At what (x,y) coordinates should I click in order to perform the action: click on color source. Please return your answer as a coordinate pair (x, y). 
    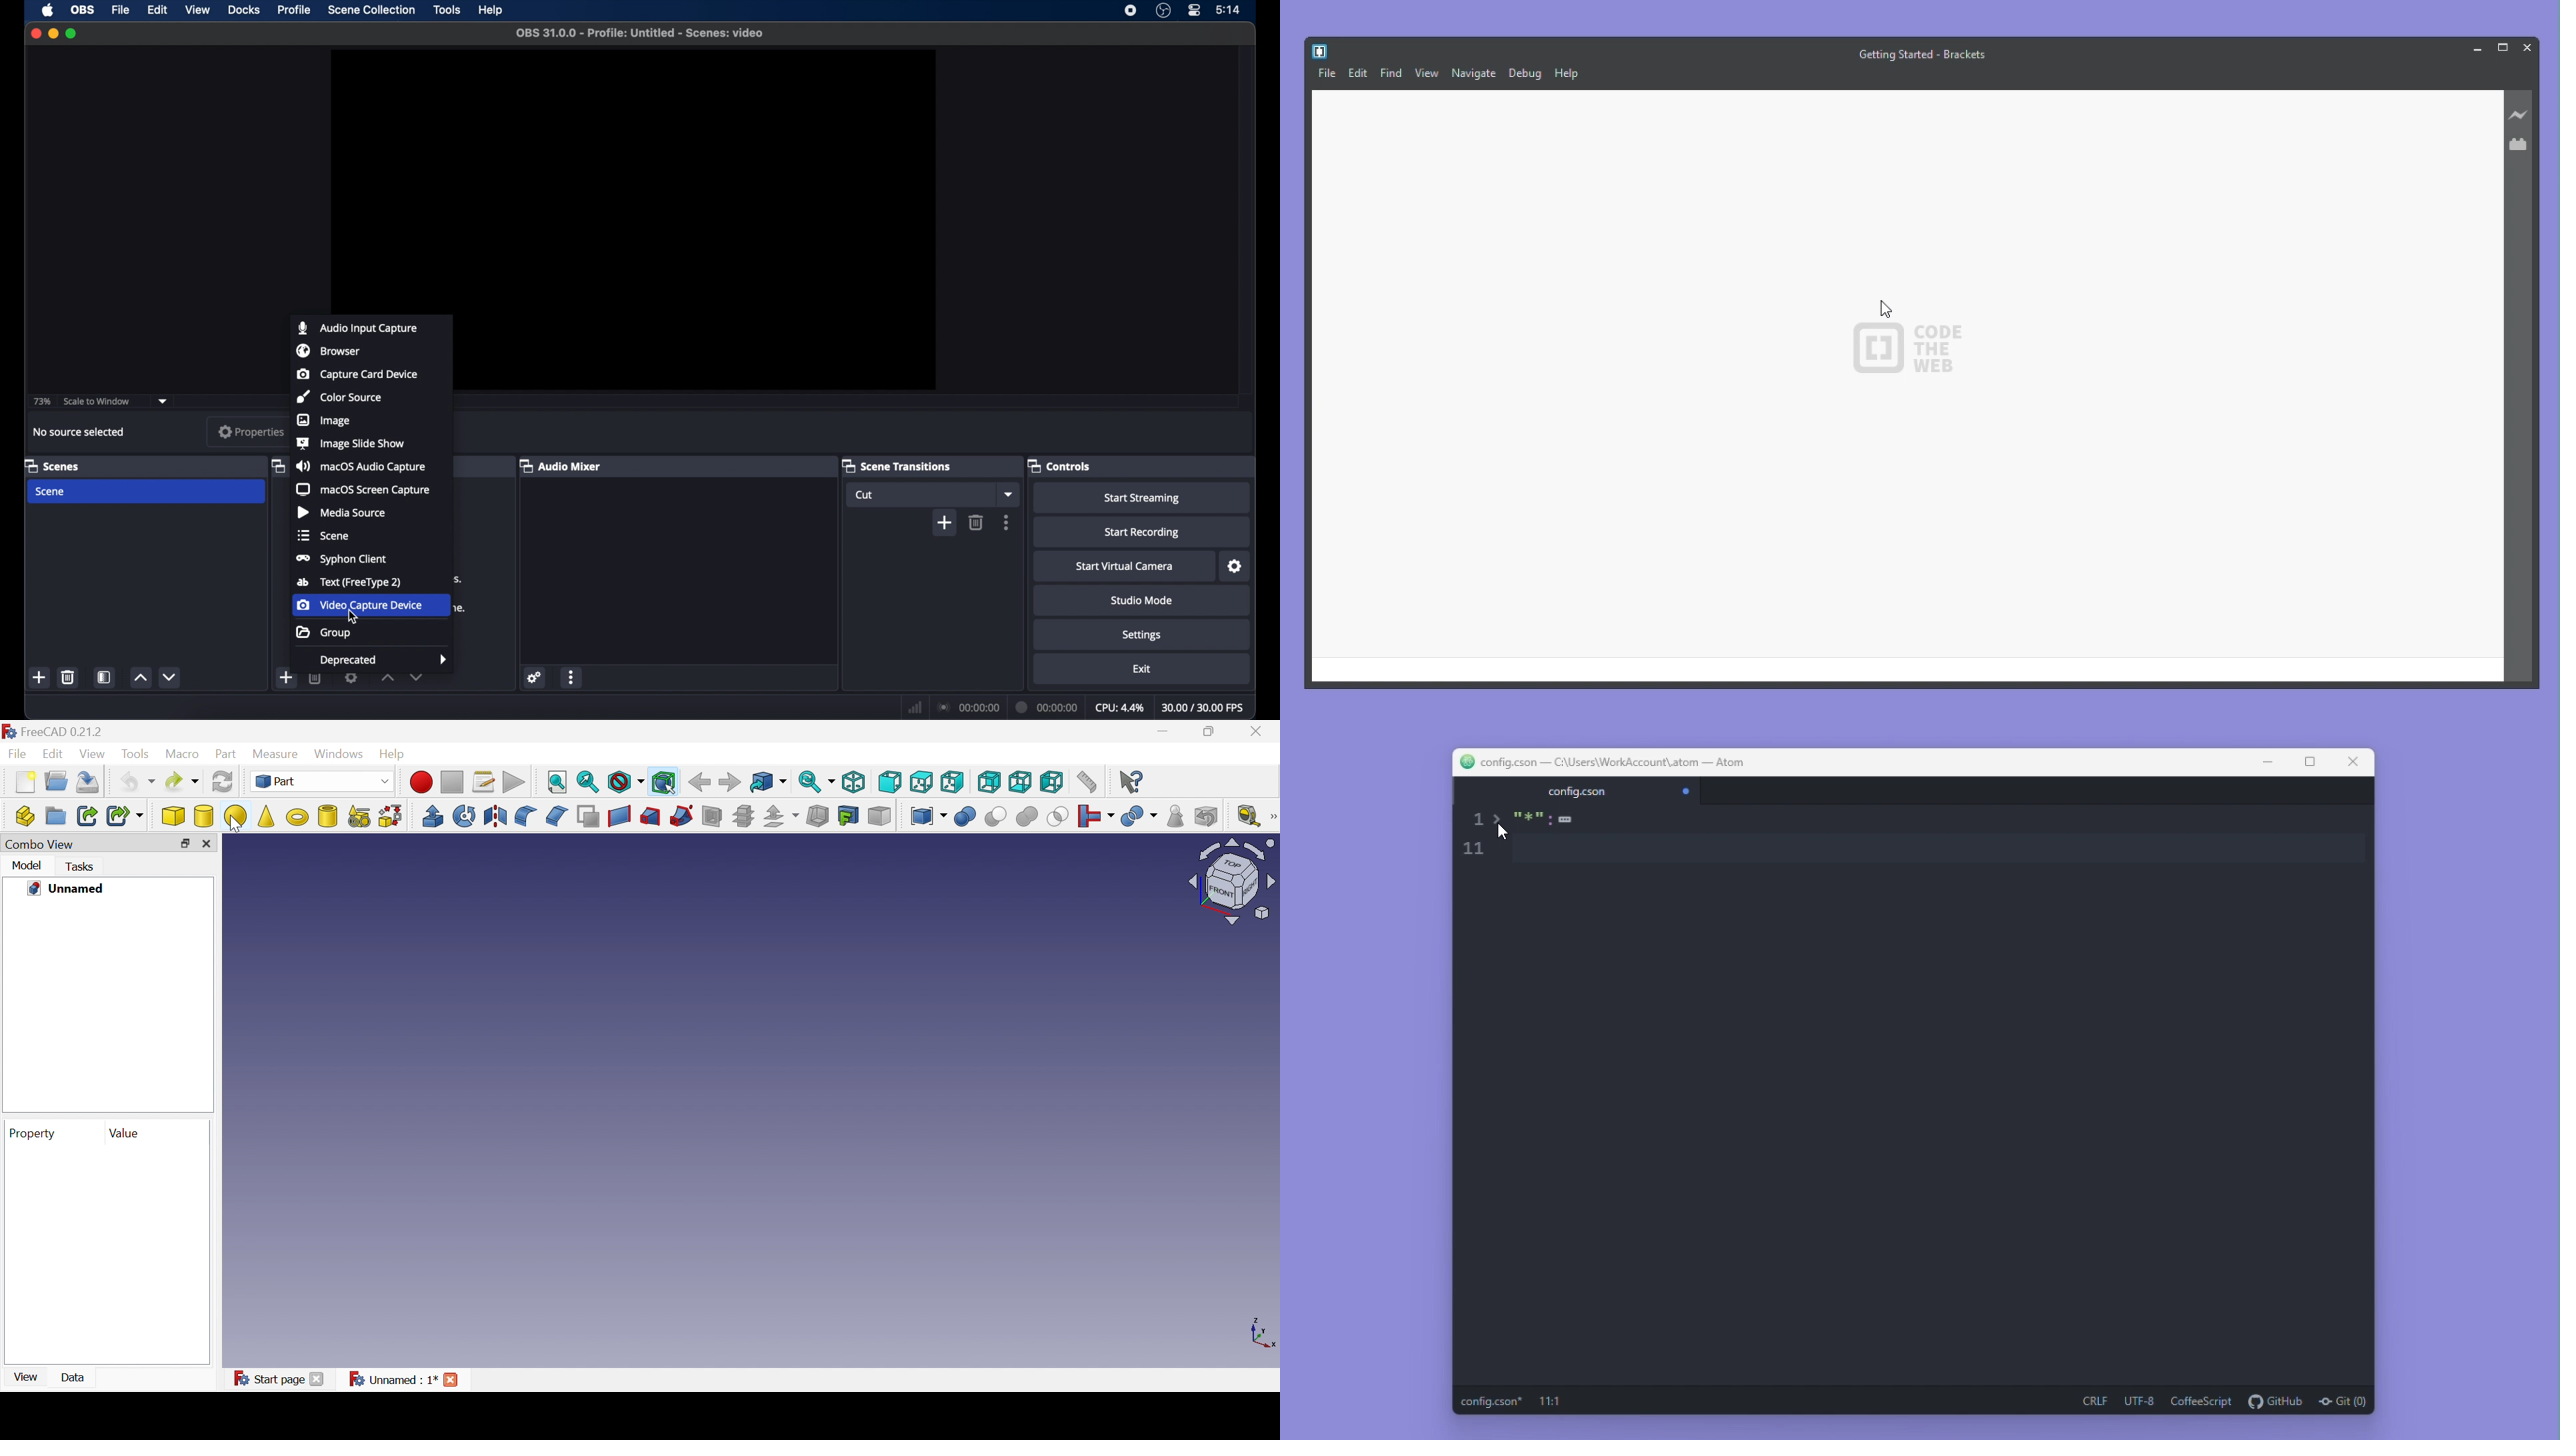
    Looking at the image, I should click on (339, 397).